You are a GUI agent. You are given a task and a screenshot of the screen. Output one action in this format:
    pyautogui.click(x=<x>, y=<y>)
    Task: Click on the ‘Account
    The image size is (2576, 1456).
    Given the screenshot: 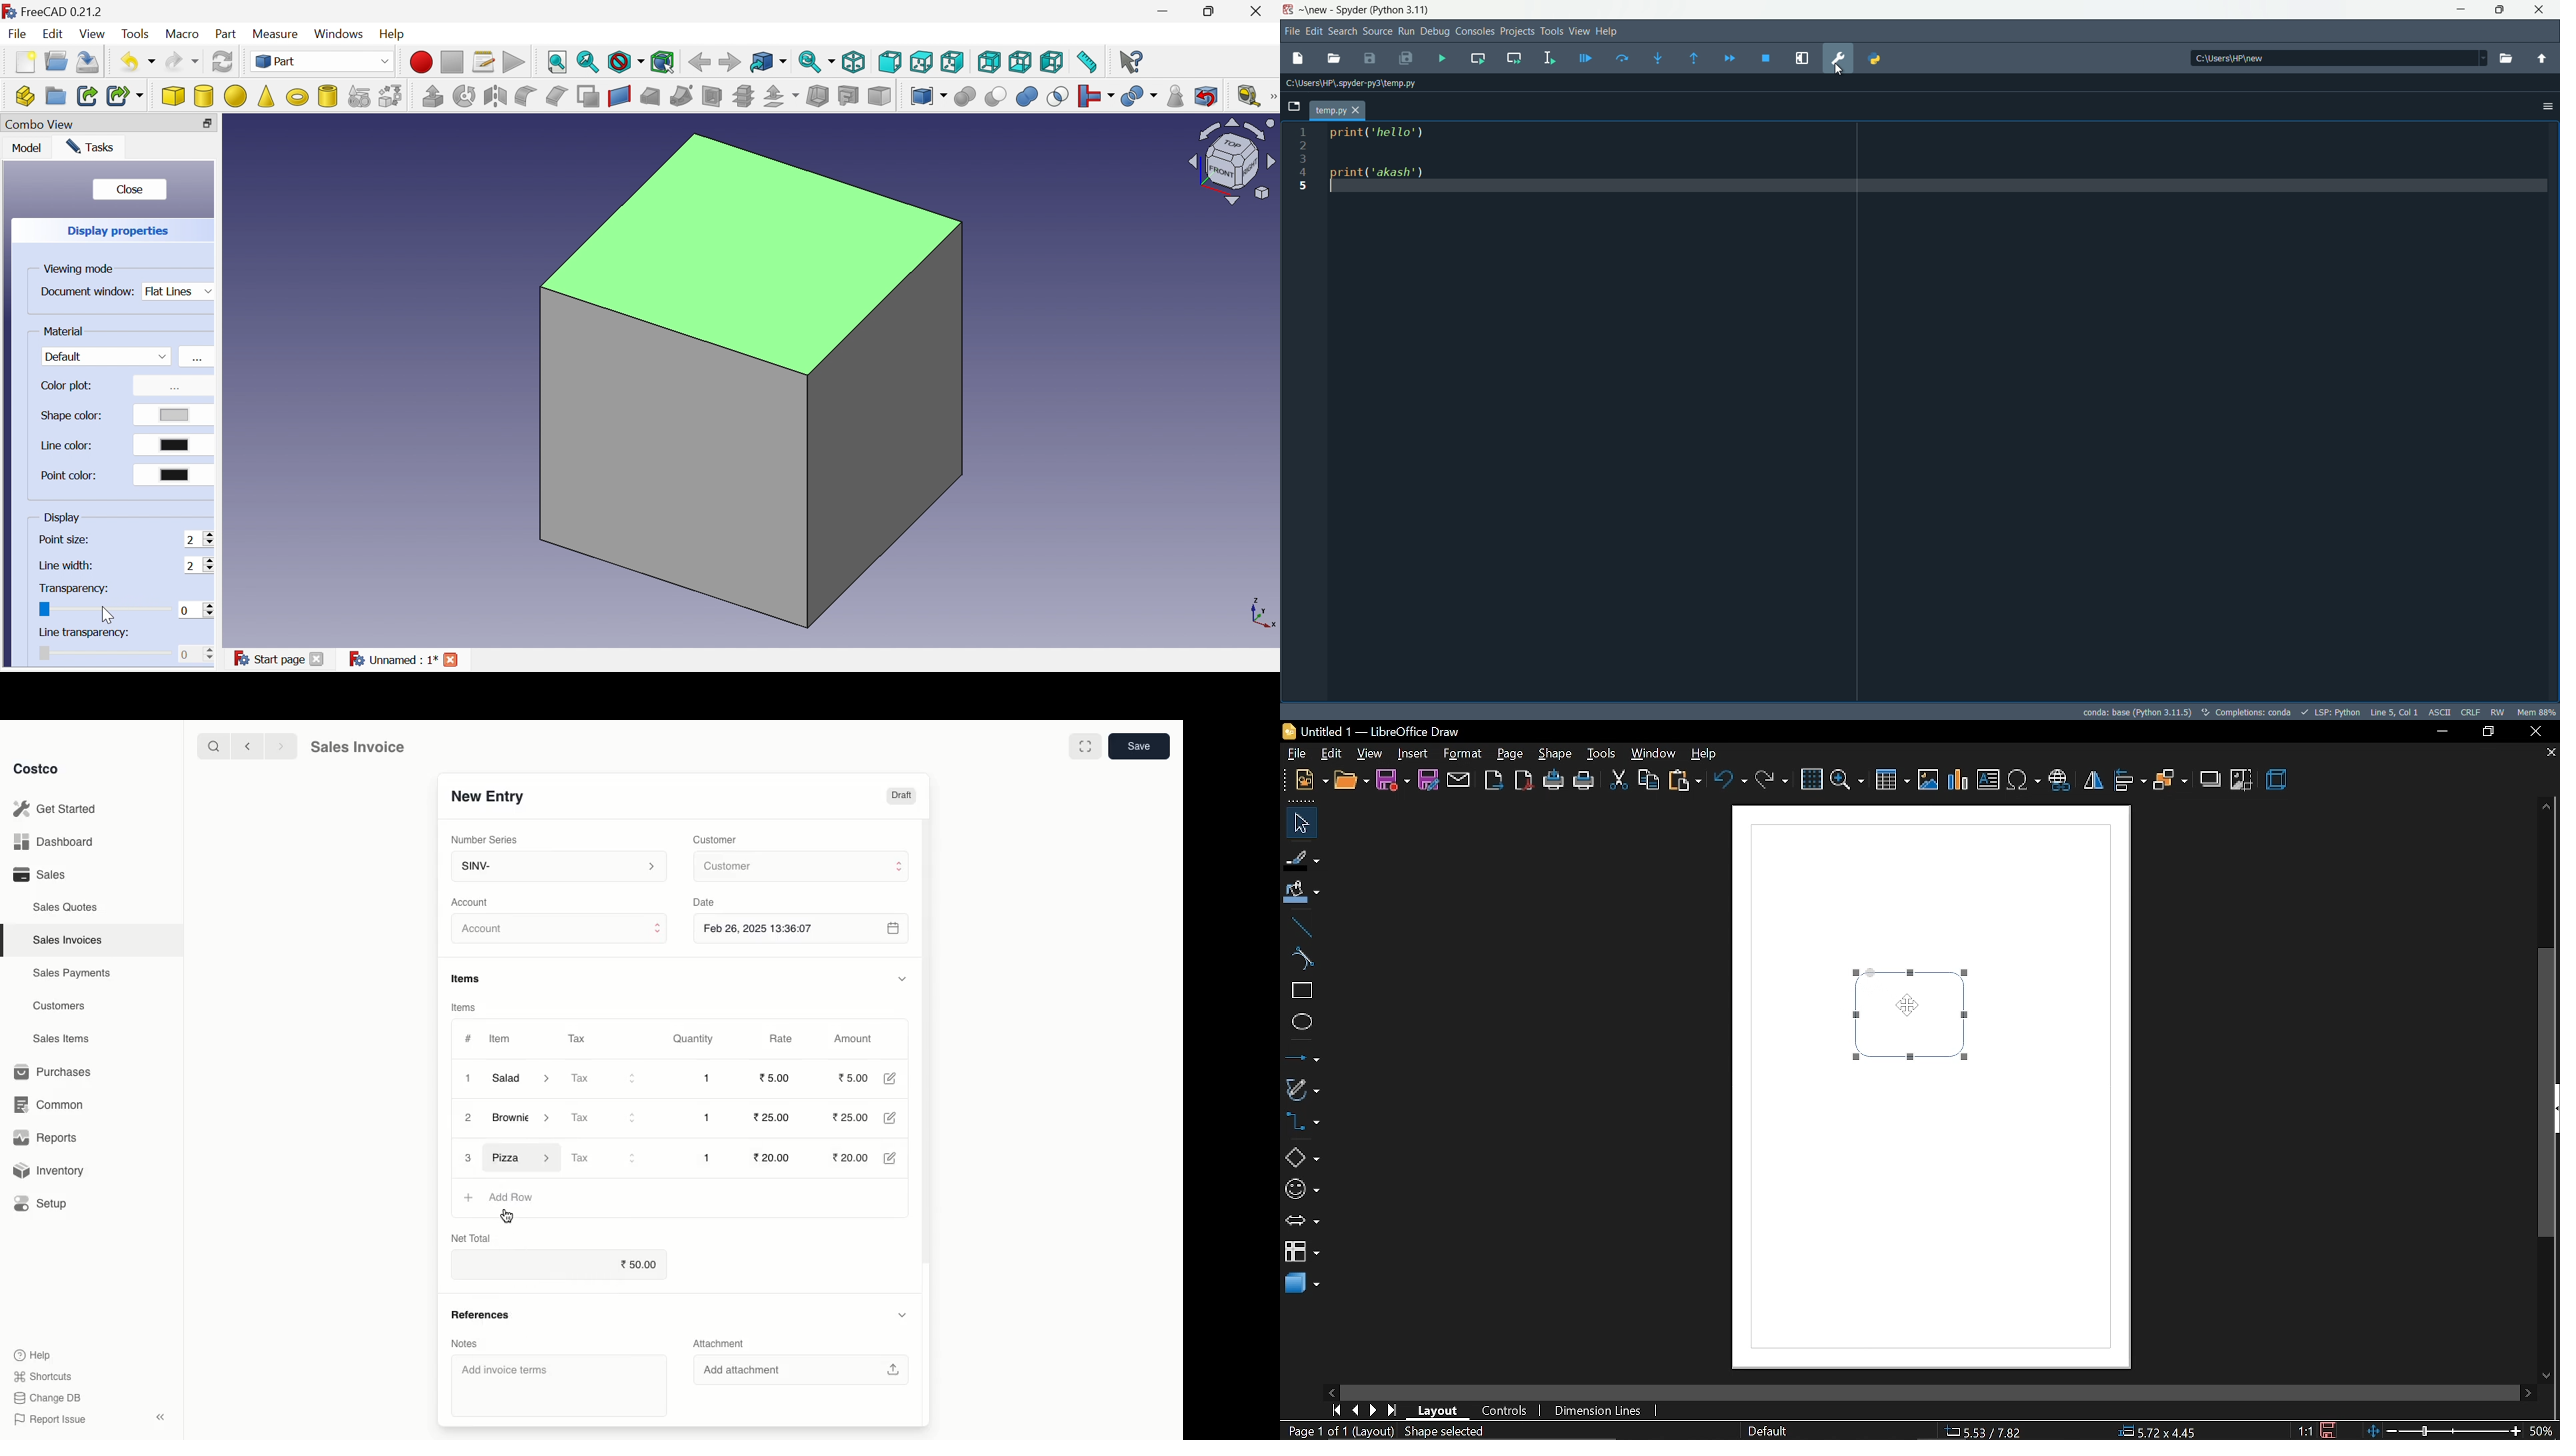 What is the action you would take?
    pyautogui.click(x=473, y=902)
    